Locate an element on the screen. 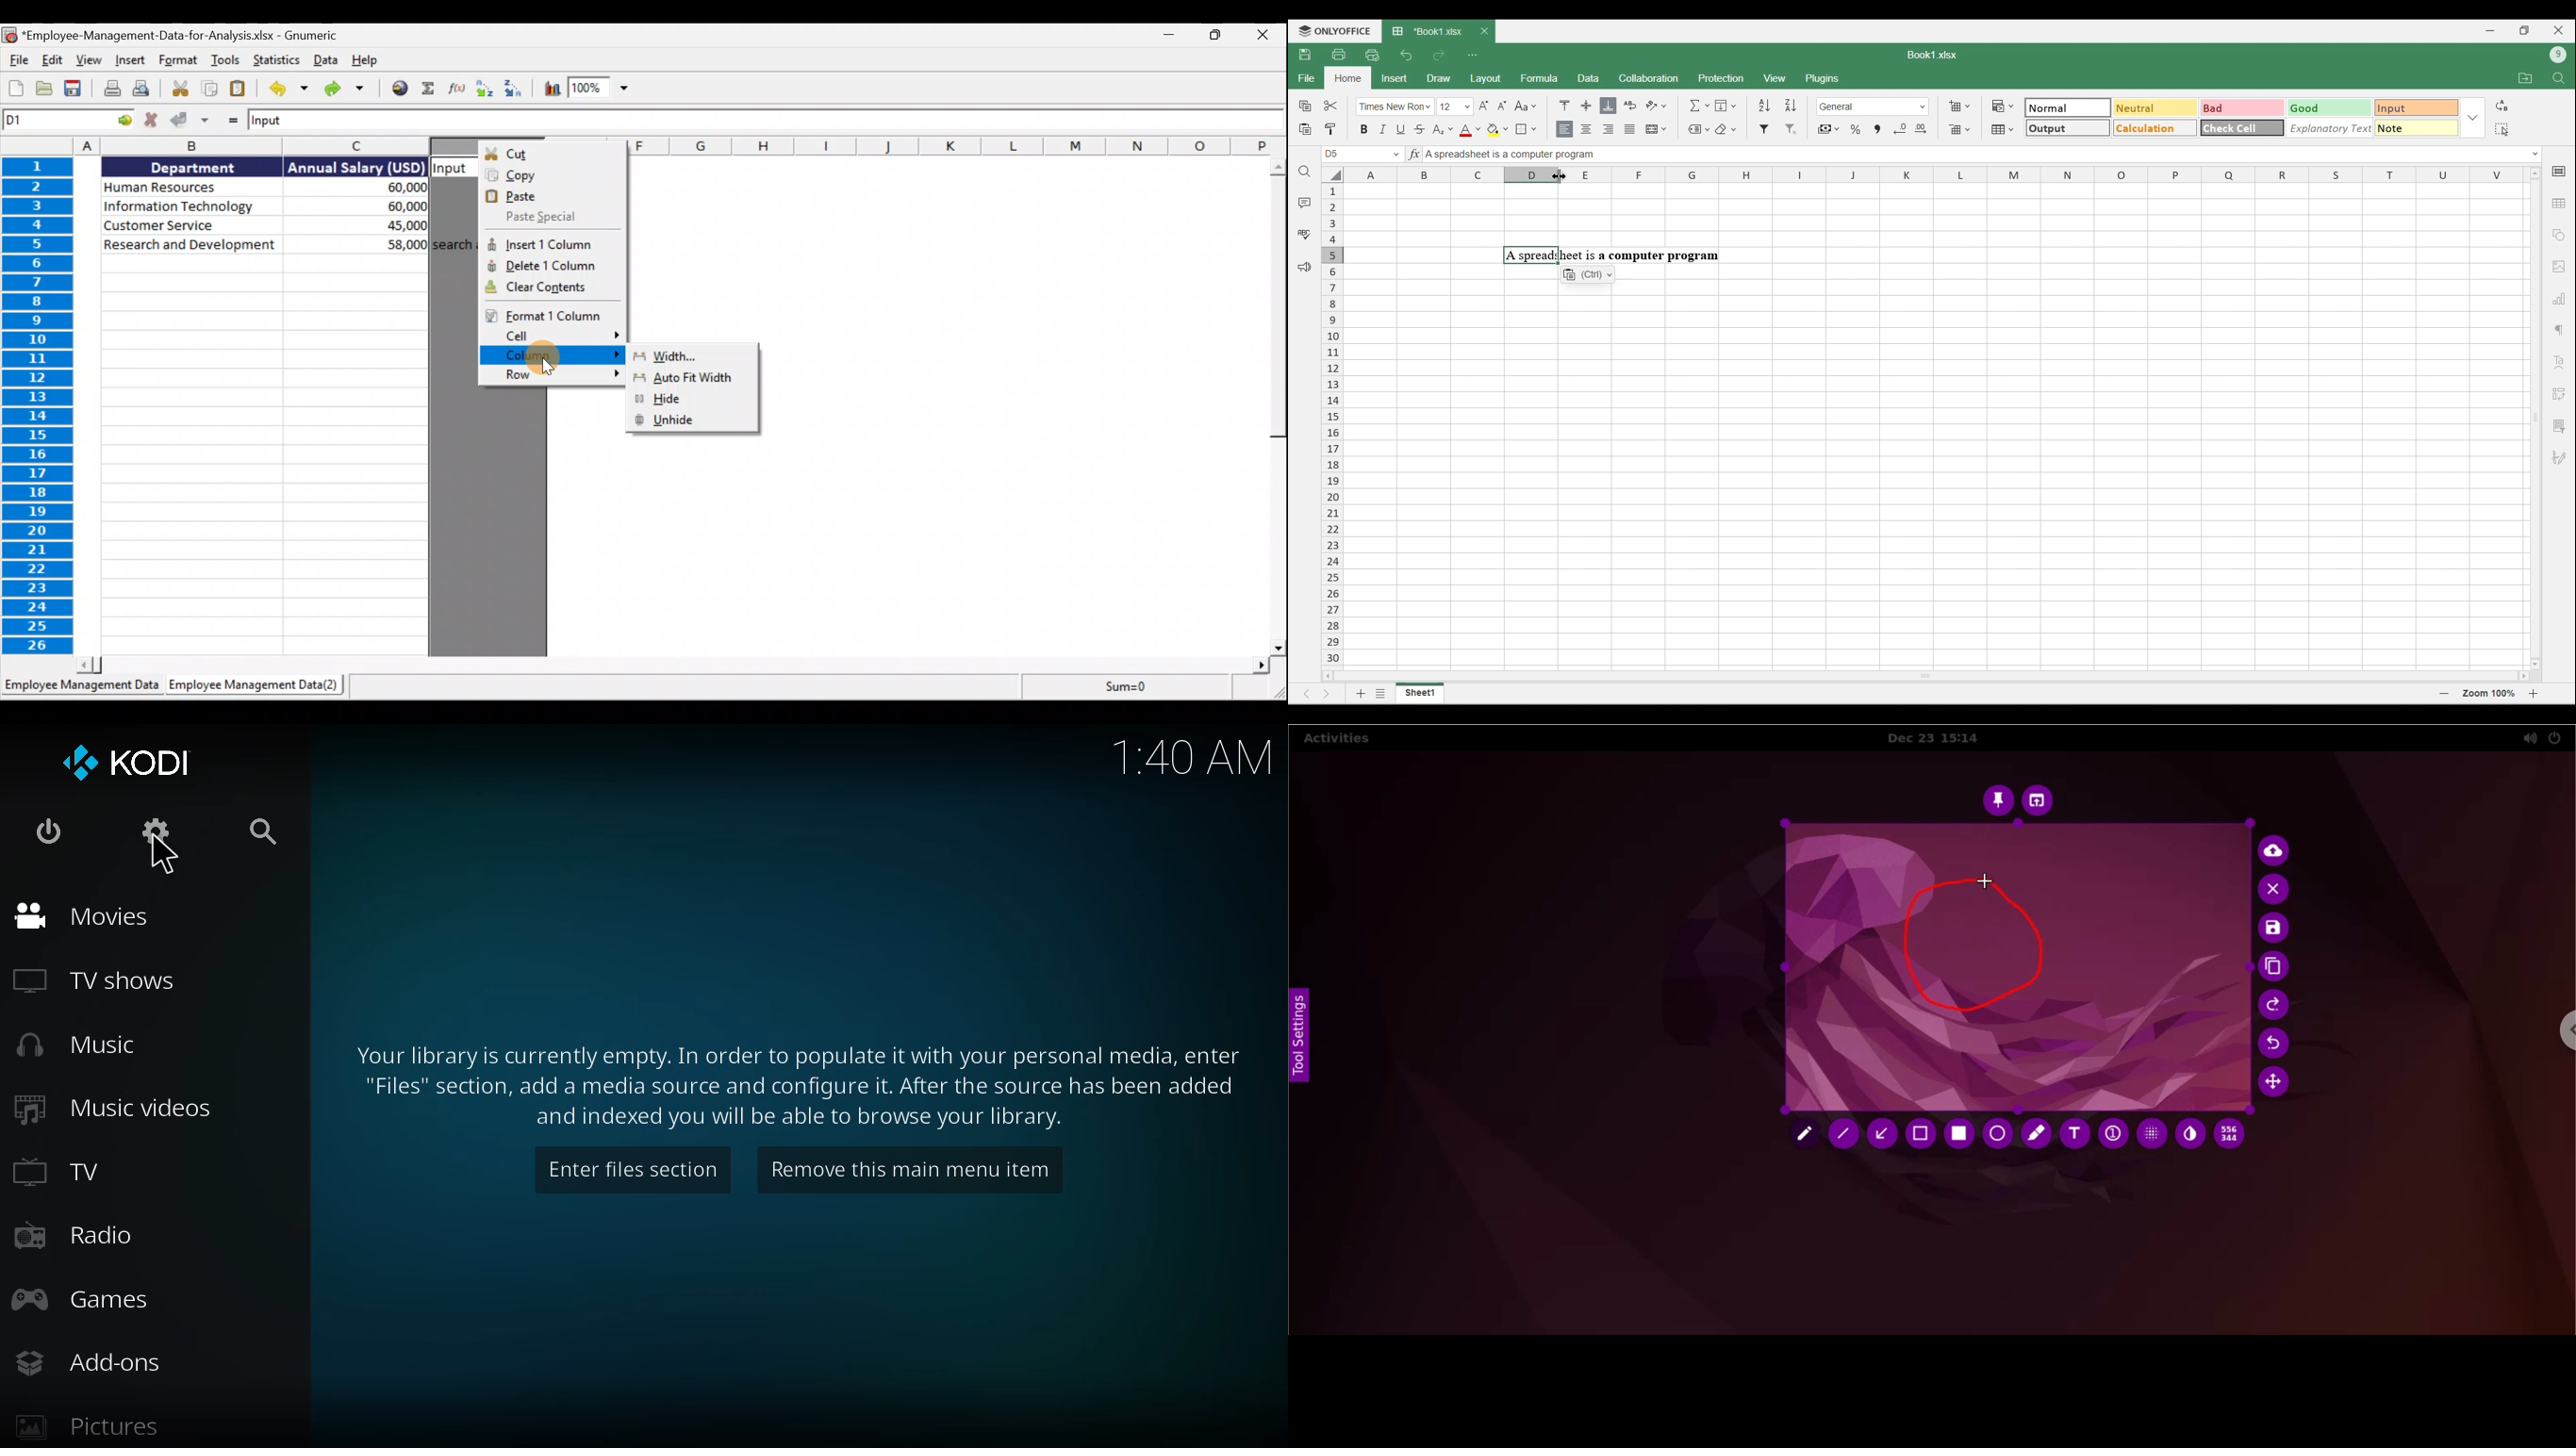  Undo last action is located at coordinates (287, 89).